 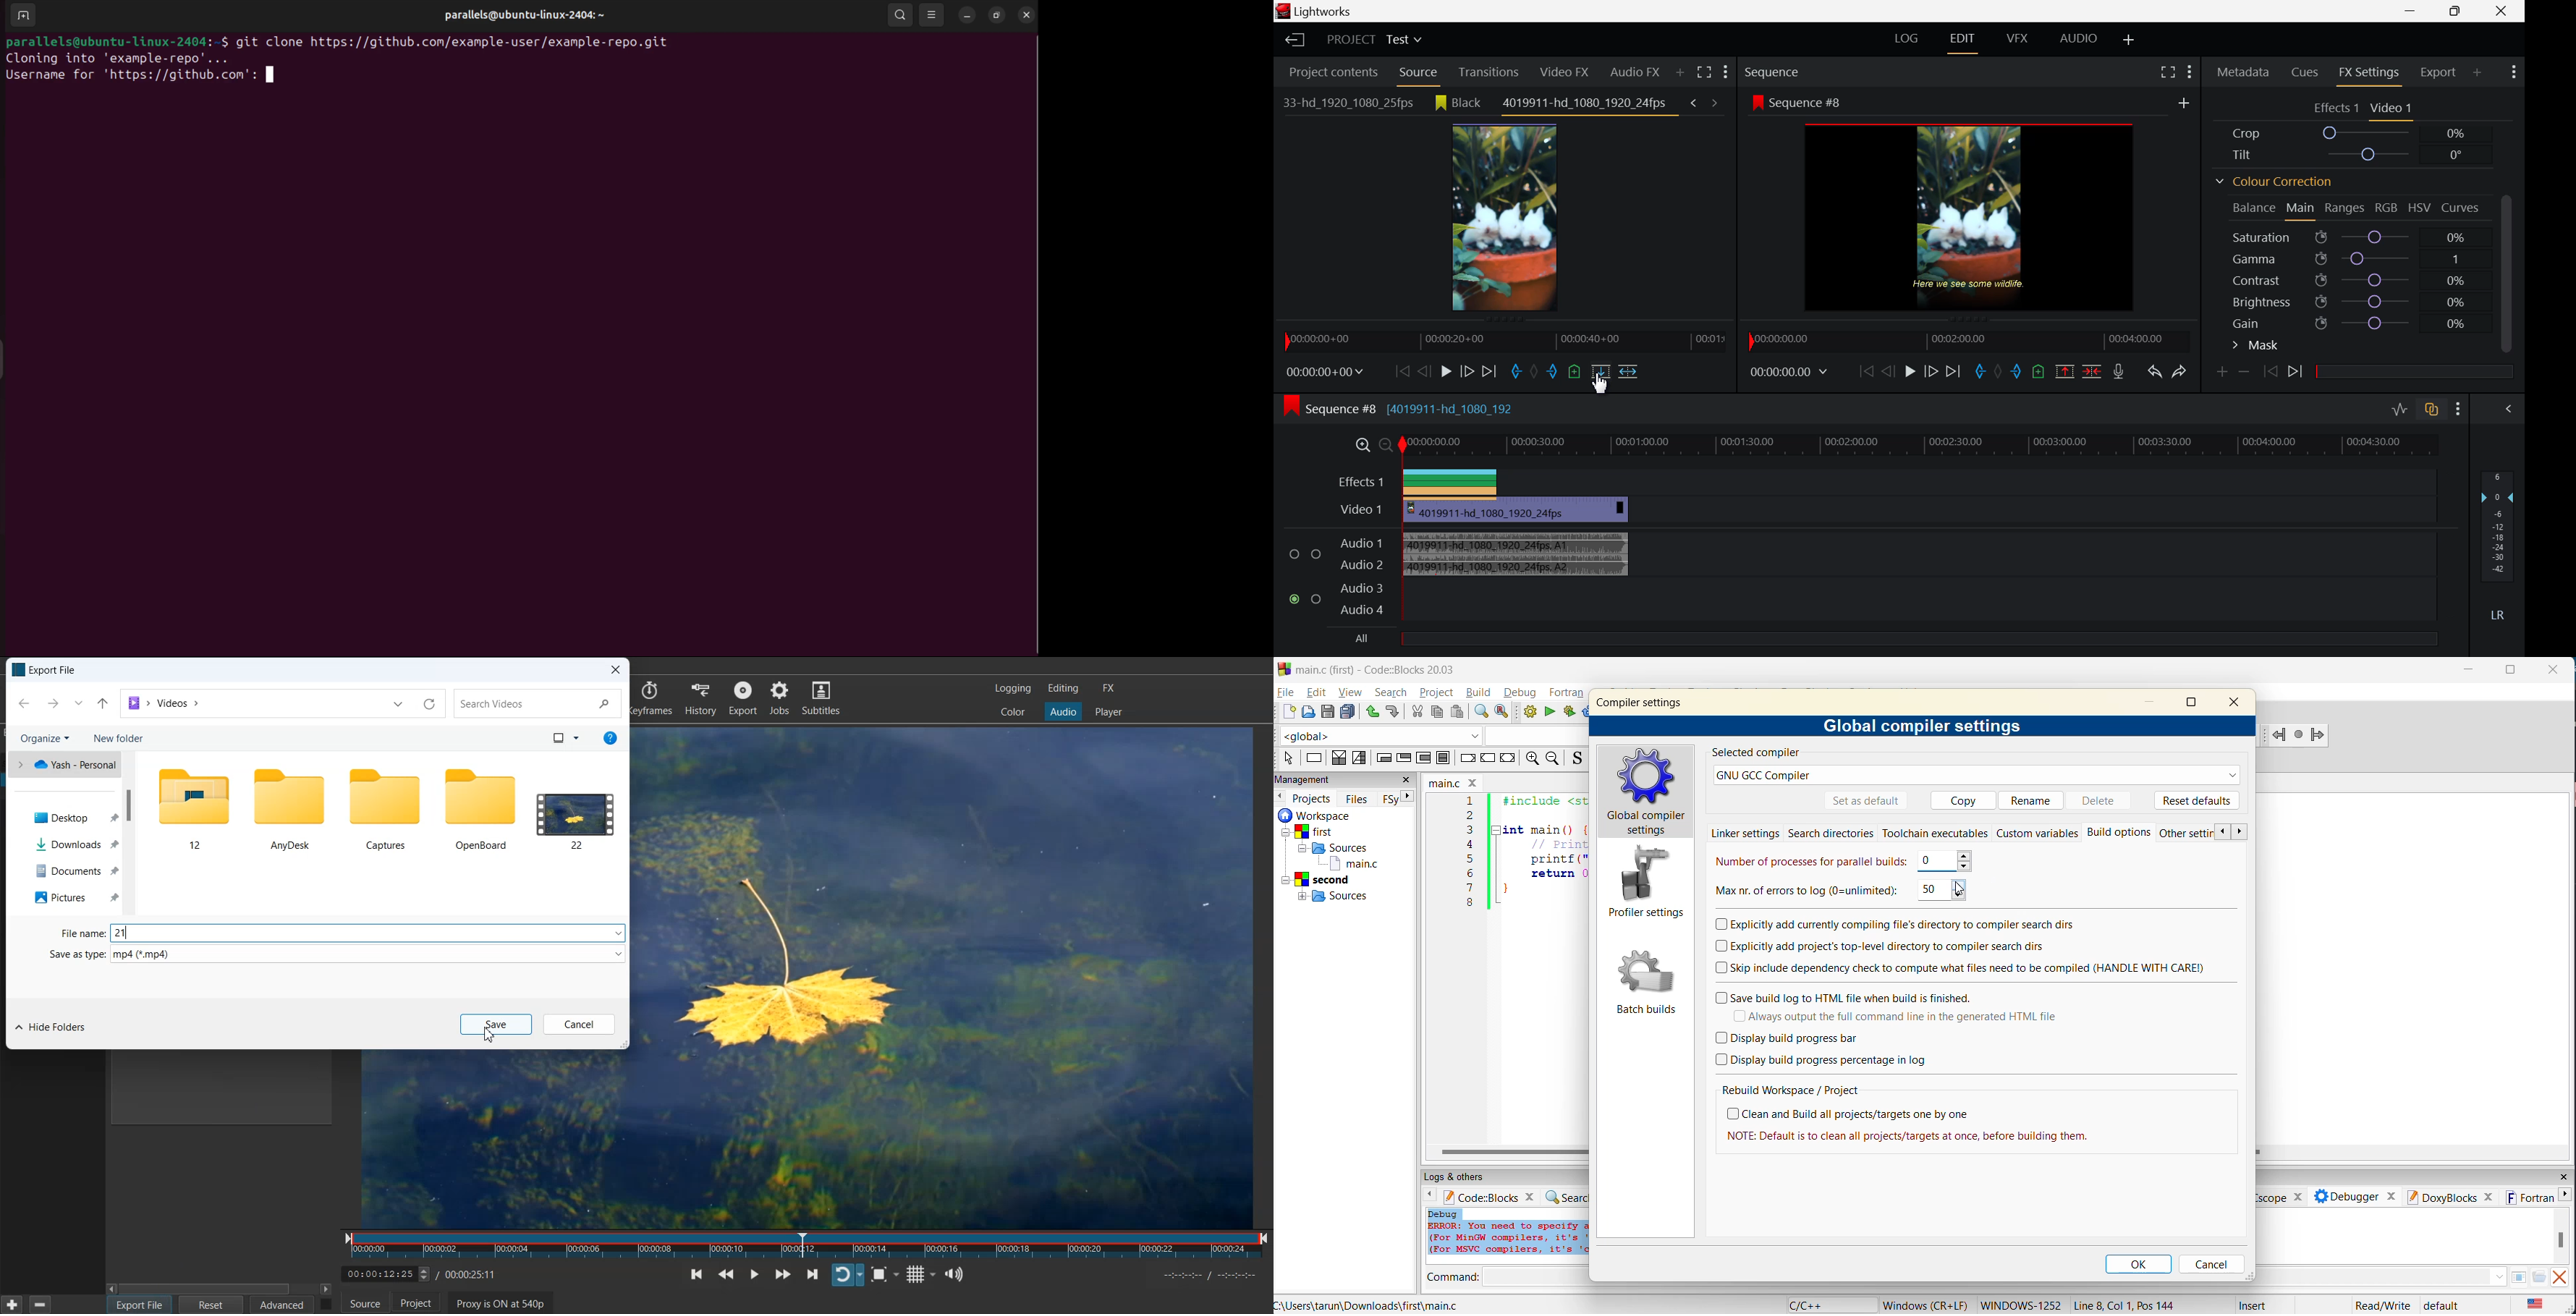 What do you see at coordinates (1109, 712) in the screenshot?
I see `Player` at bounding box center [1109, 712].